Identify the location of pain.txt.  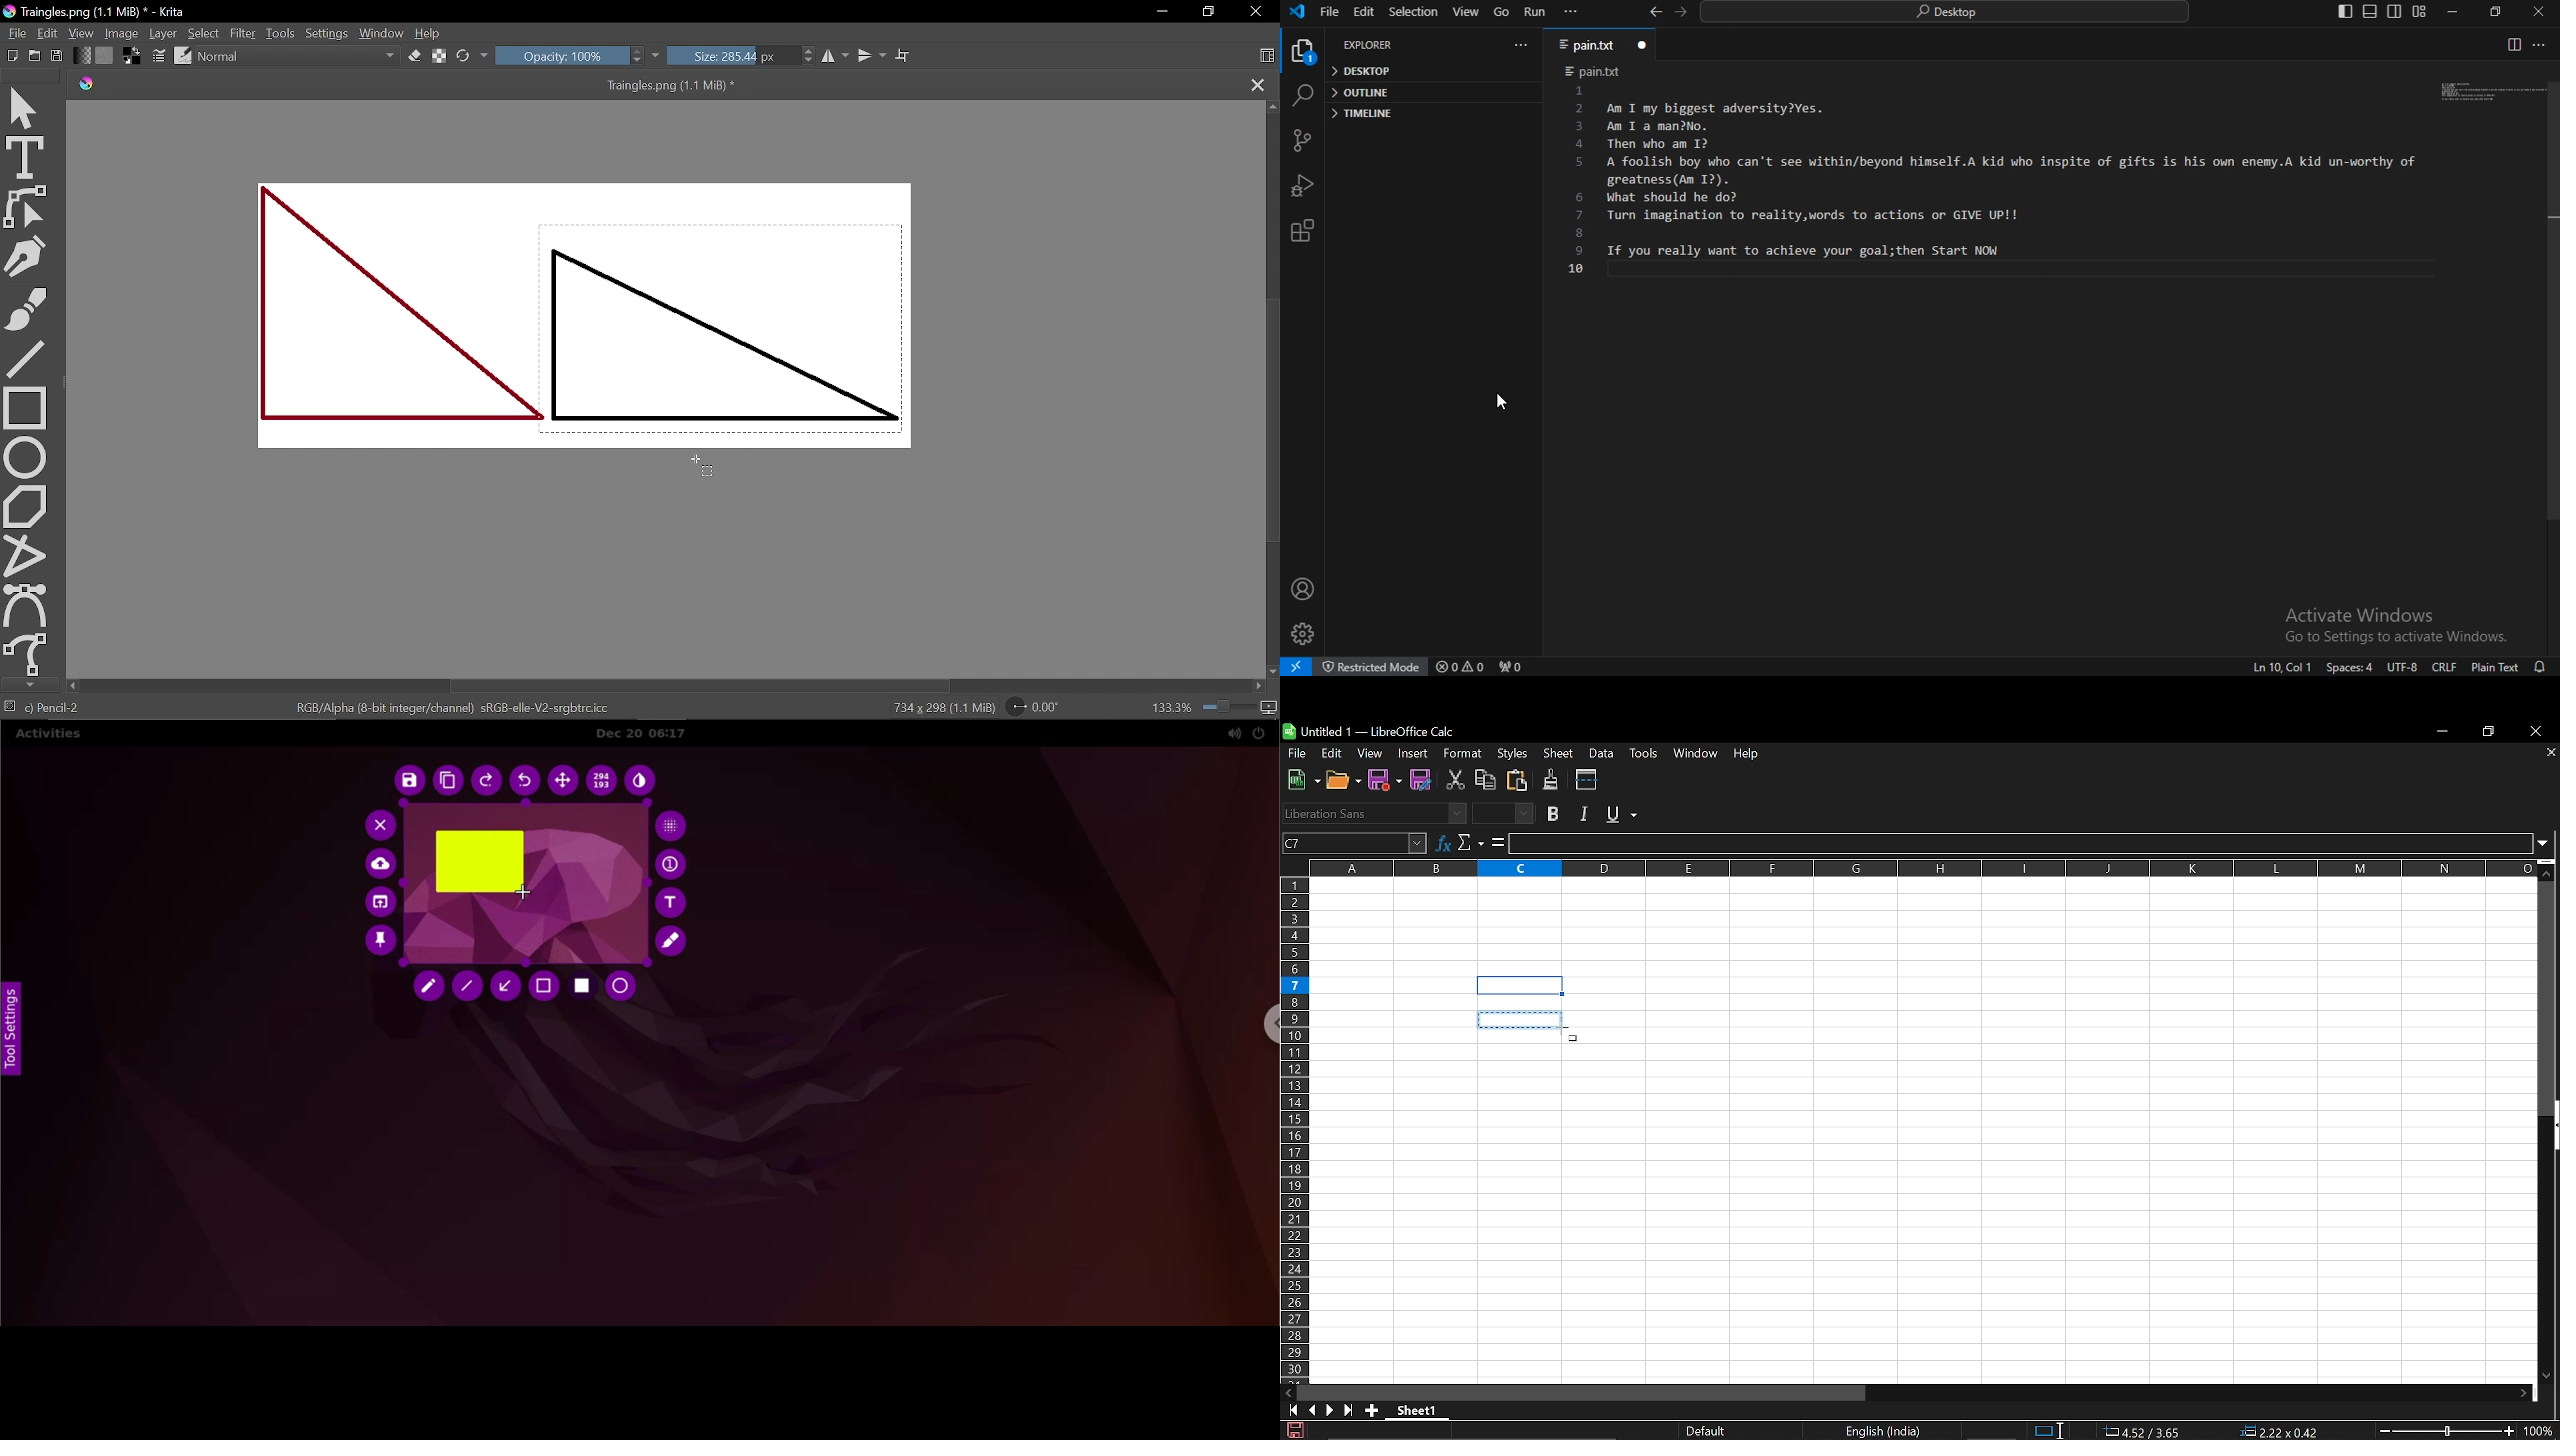
(1600, 45).